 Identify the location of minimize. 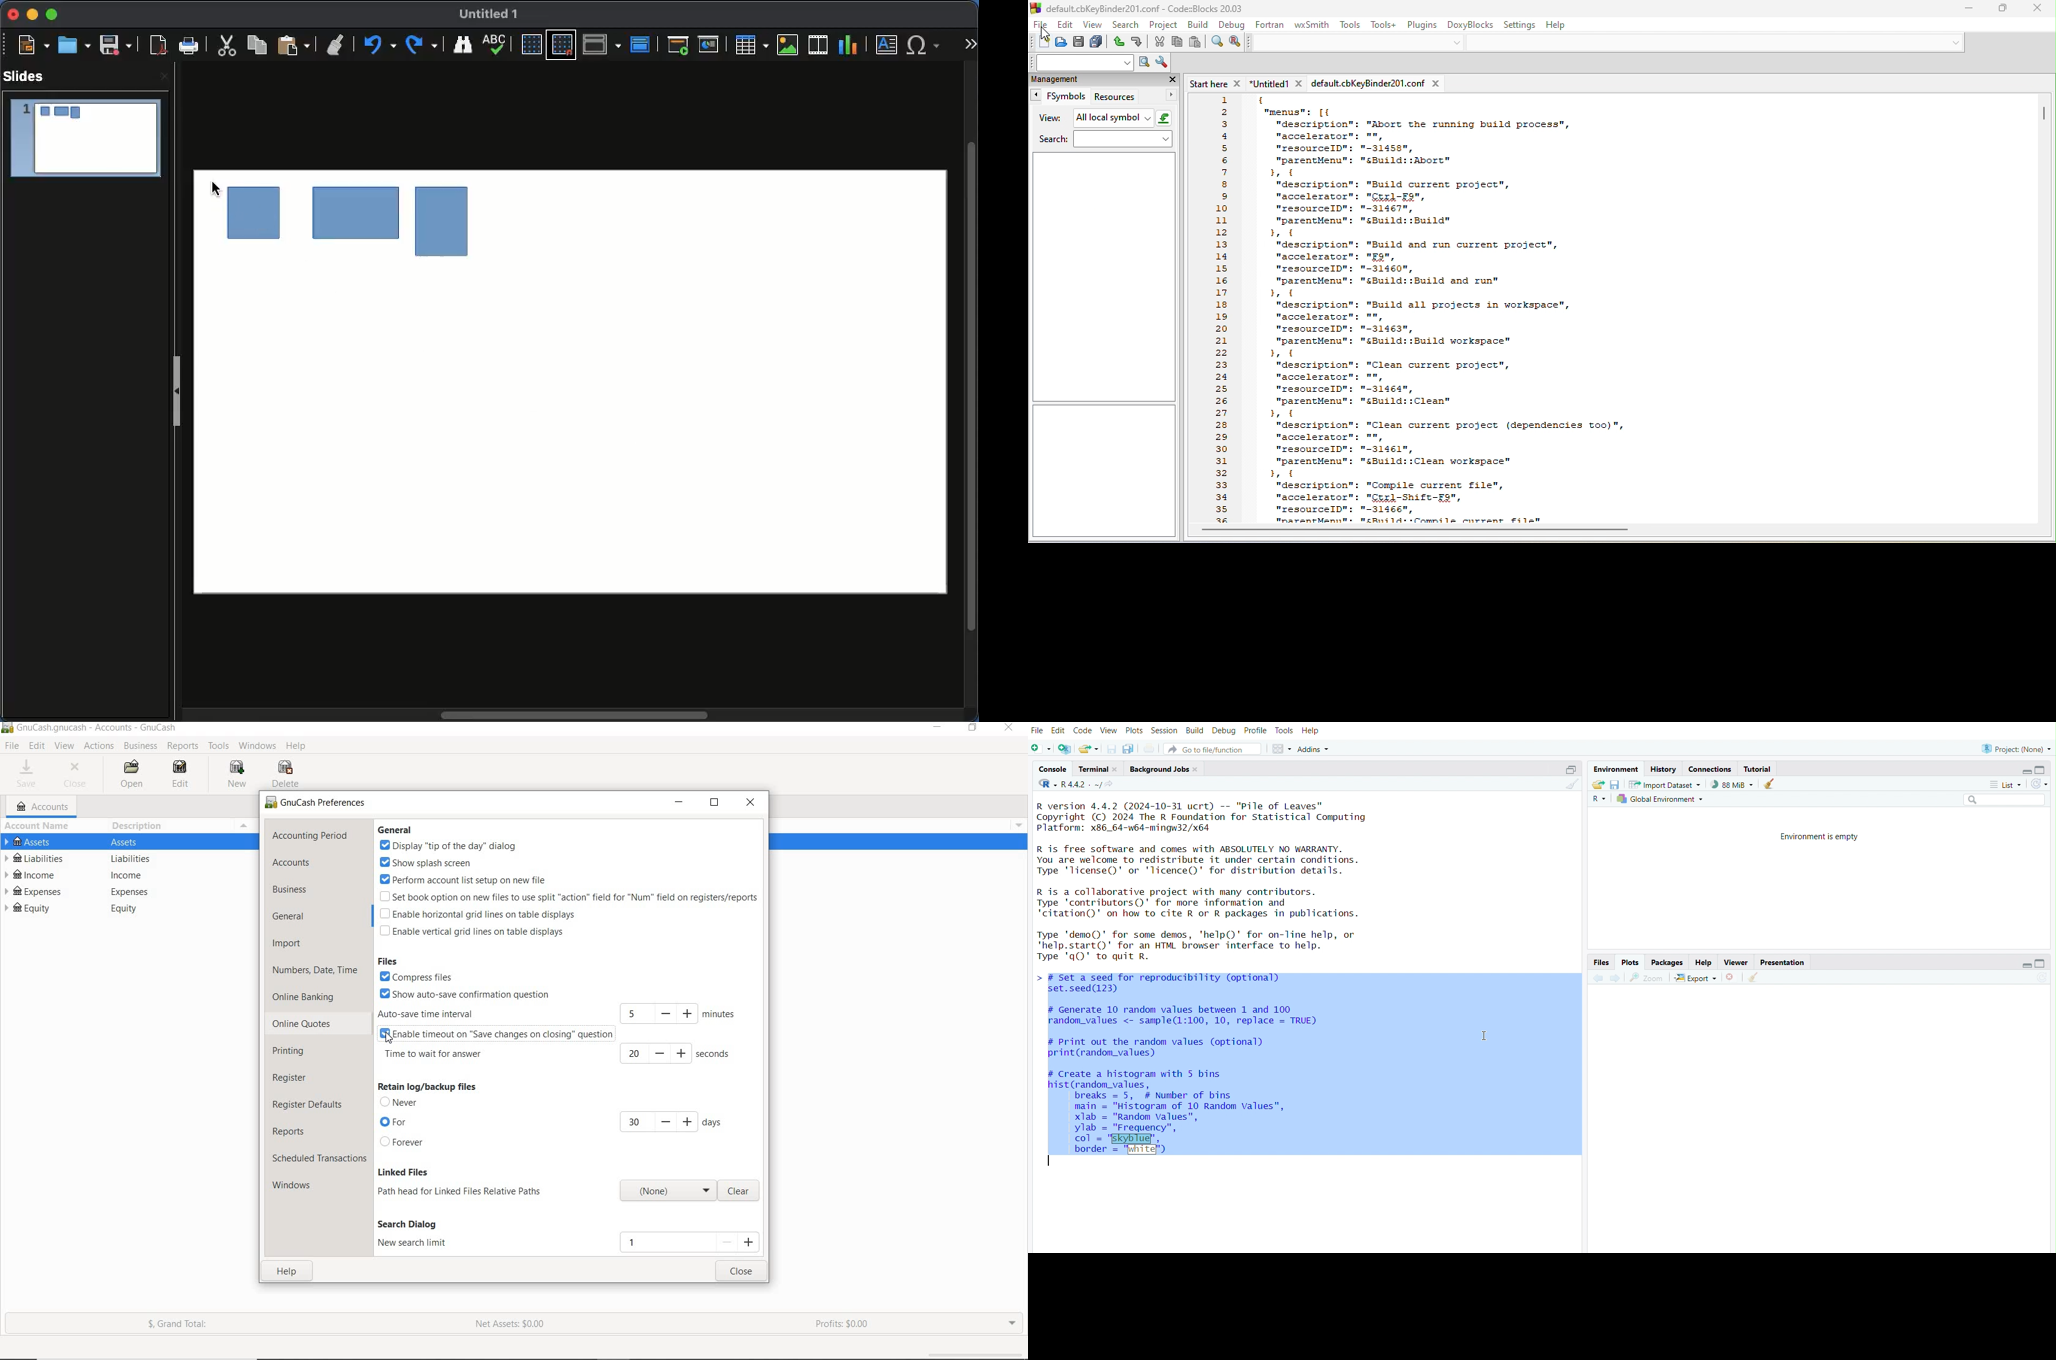
(2023, 964).